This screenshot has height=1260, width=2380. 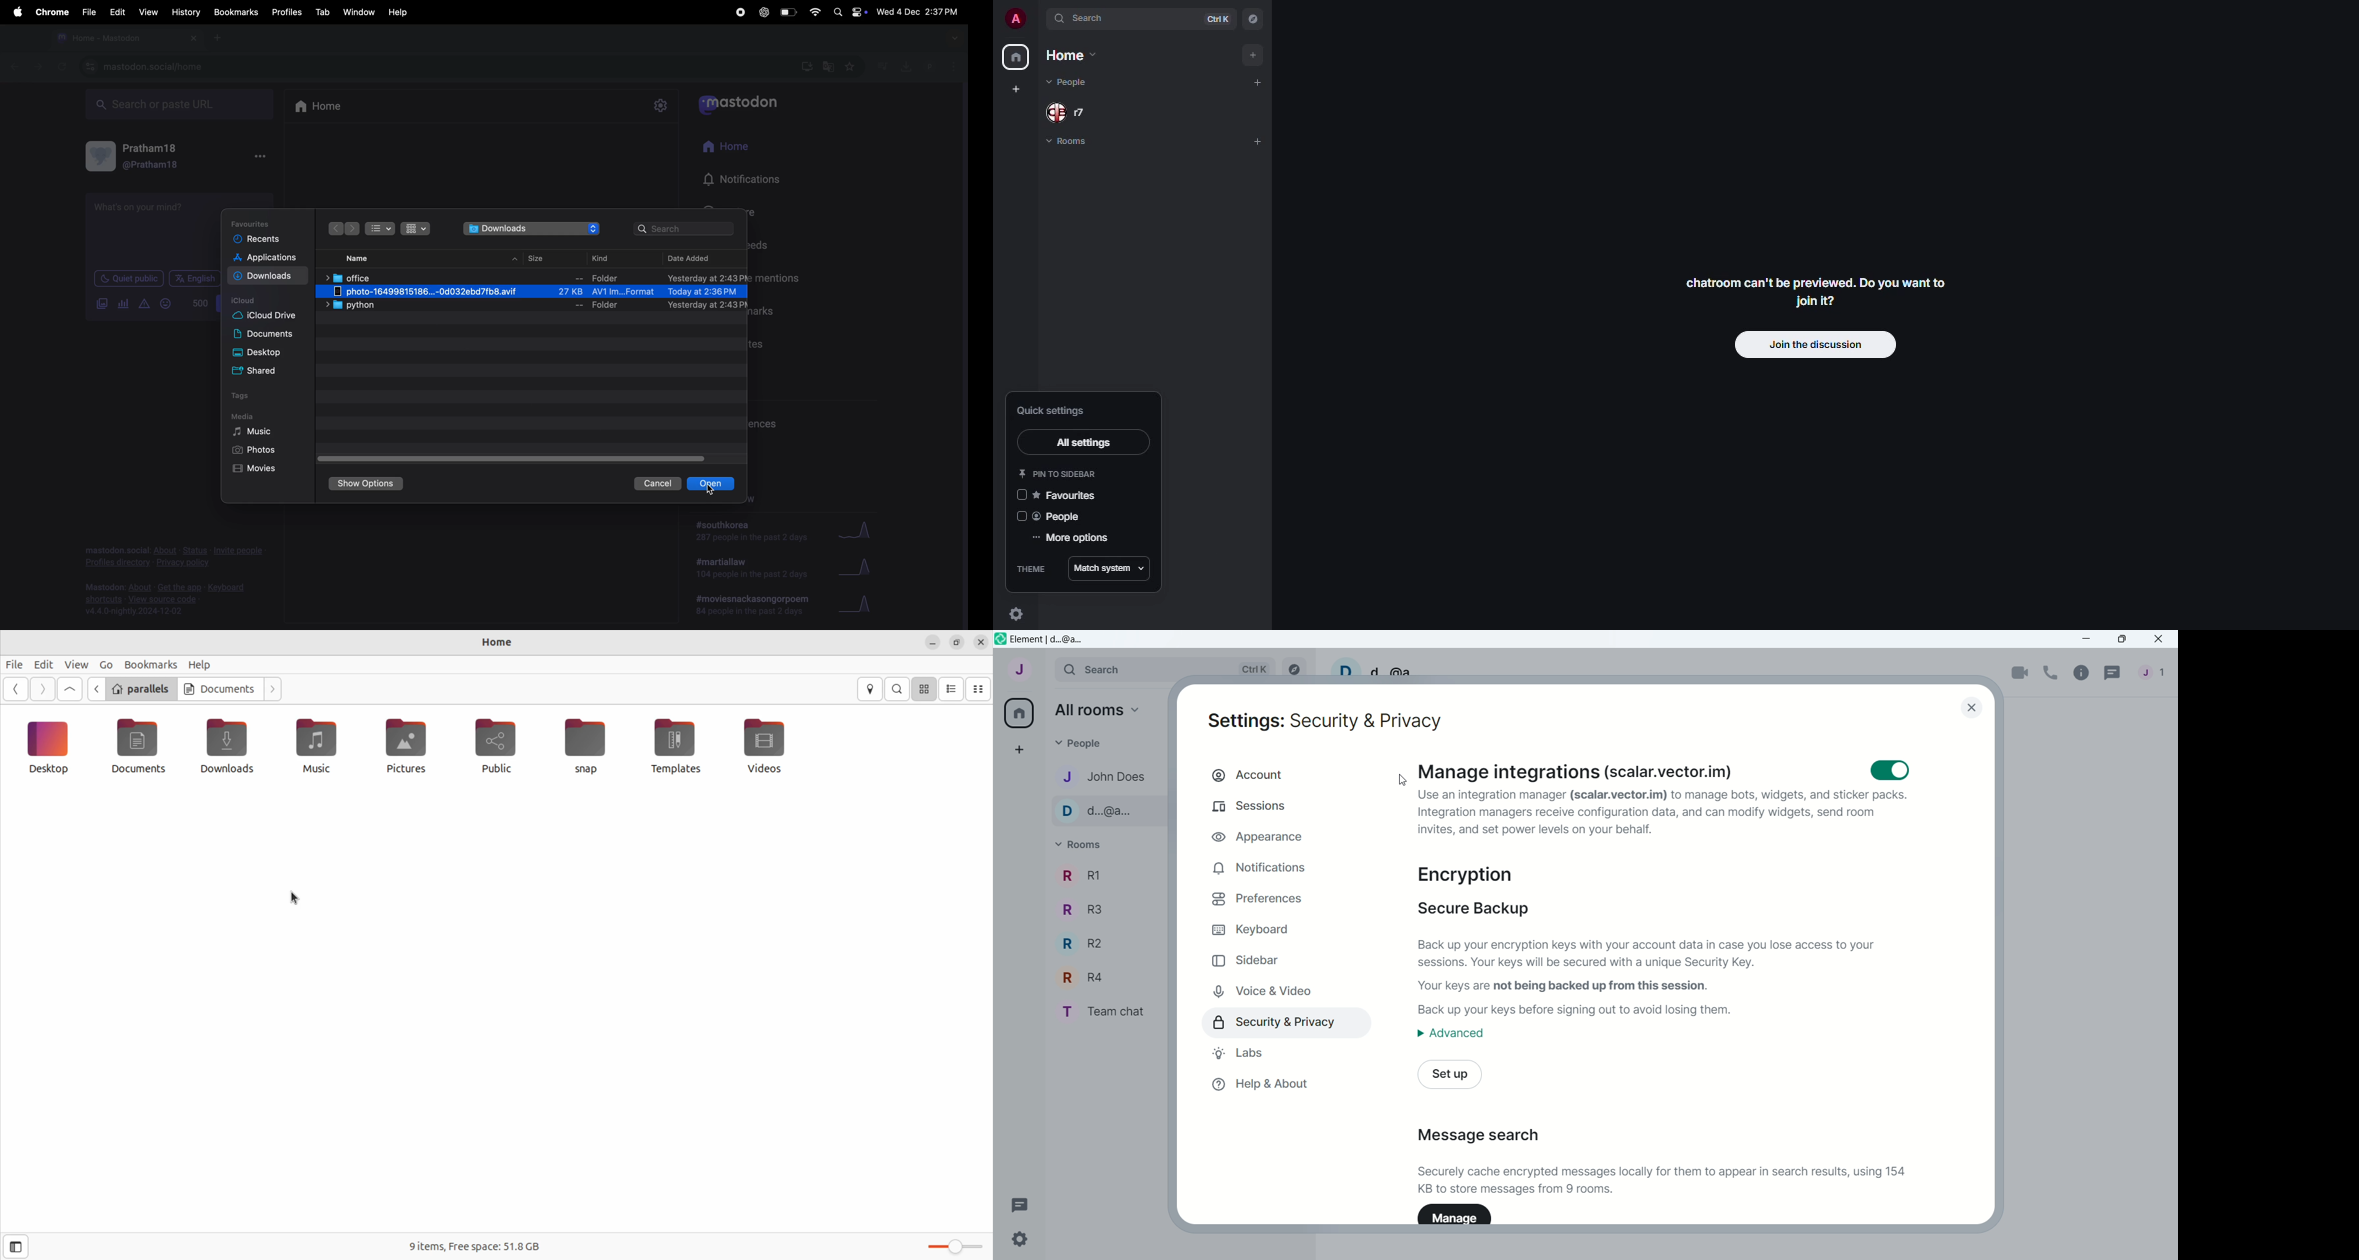 What do you see at coordinates (2124, 639) in the screenshot?
I see `maximize` at bounding box center [2124, 639].